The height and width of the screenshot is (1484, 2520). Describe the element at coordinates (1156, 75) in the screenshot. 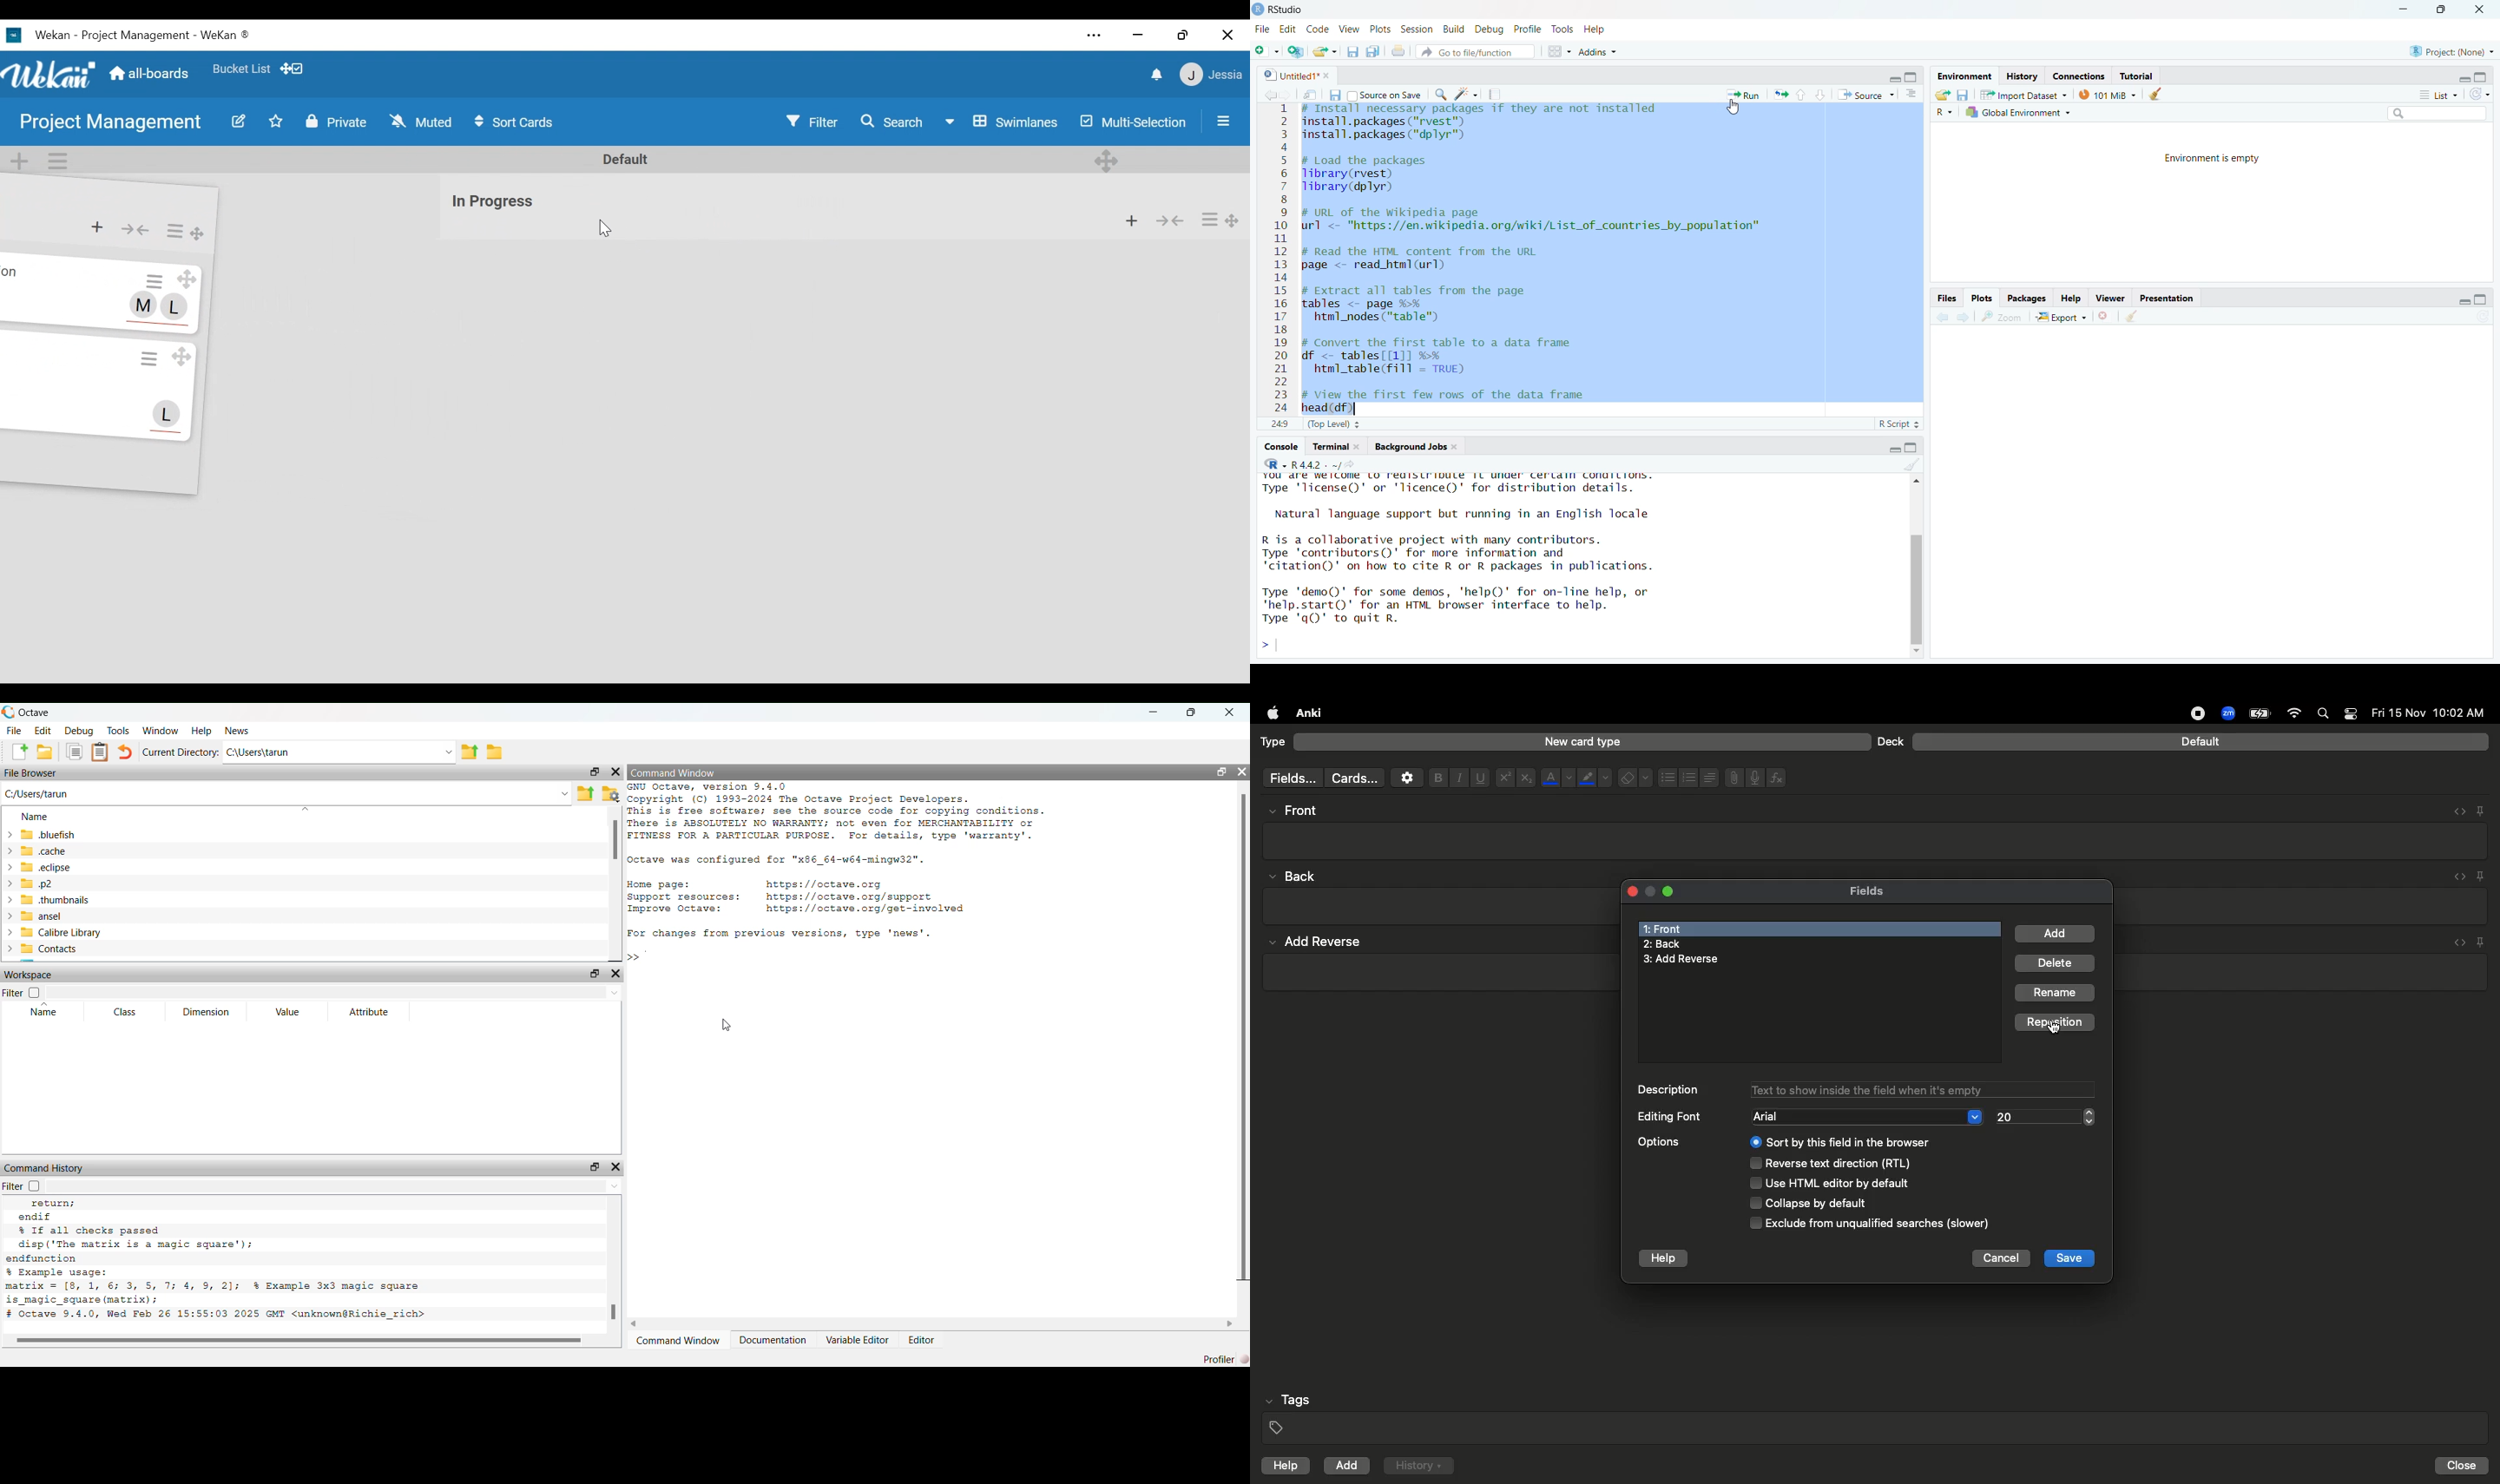

I see `notifications` at that location.